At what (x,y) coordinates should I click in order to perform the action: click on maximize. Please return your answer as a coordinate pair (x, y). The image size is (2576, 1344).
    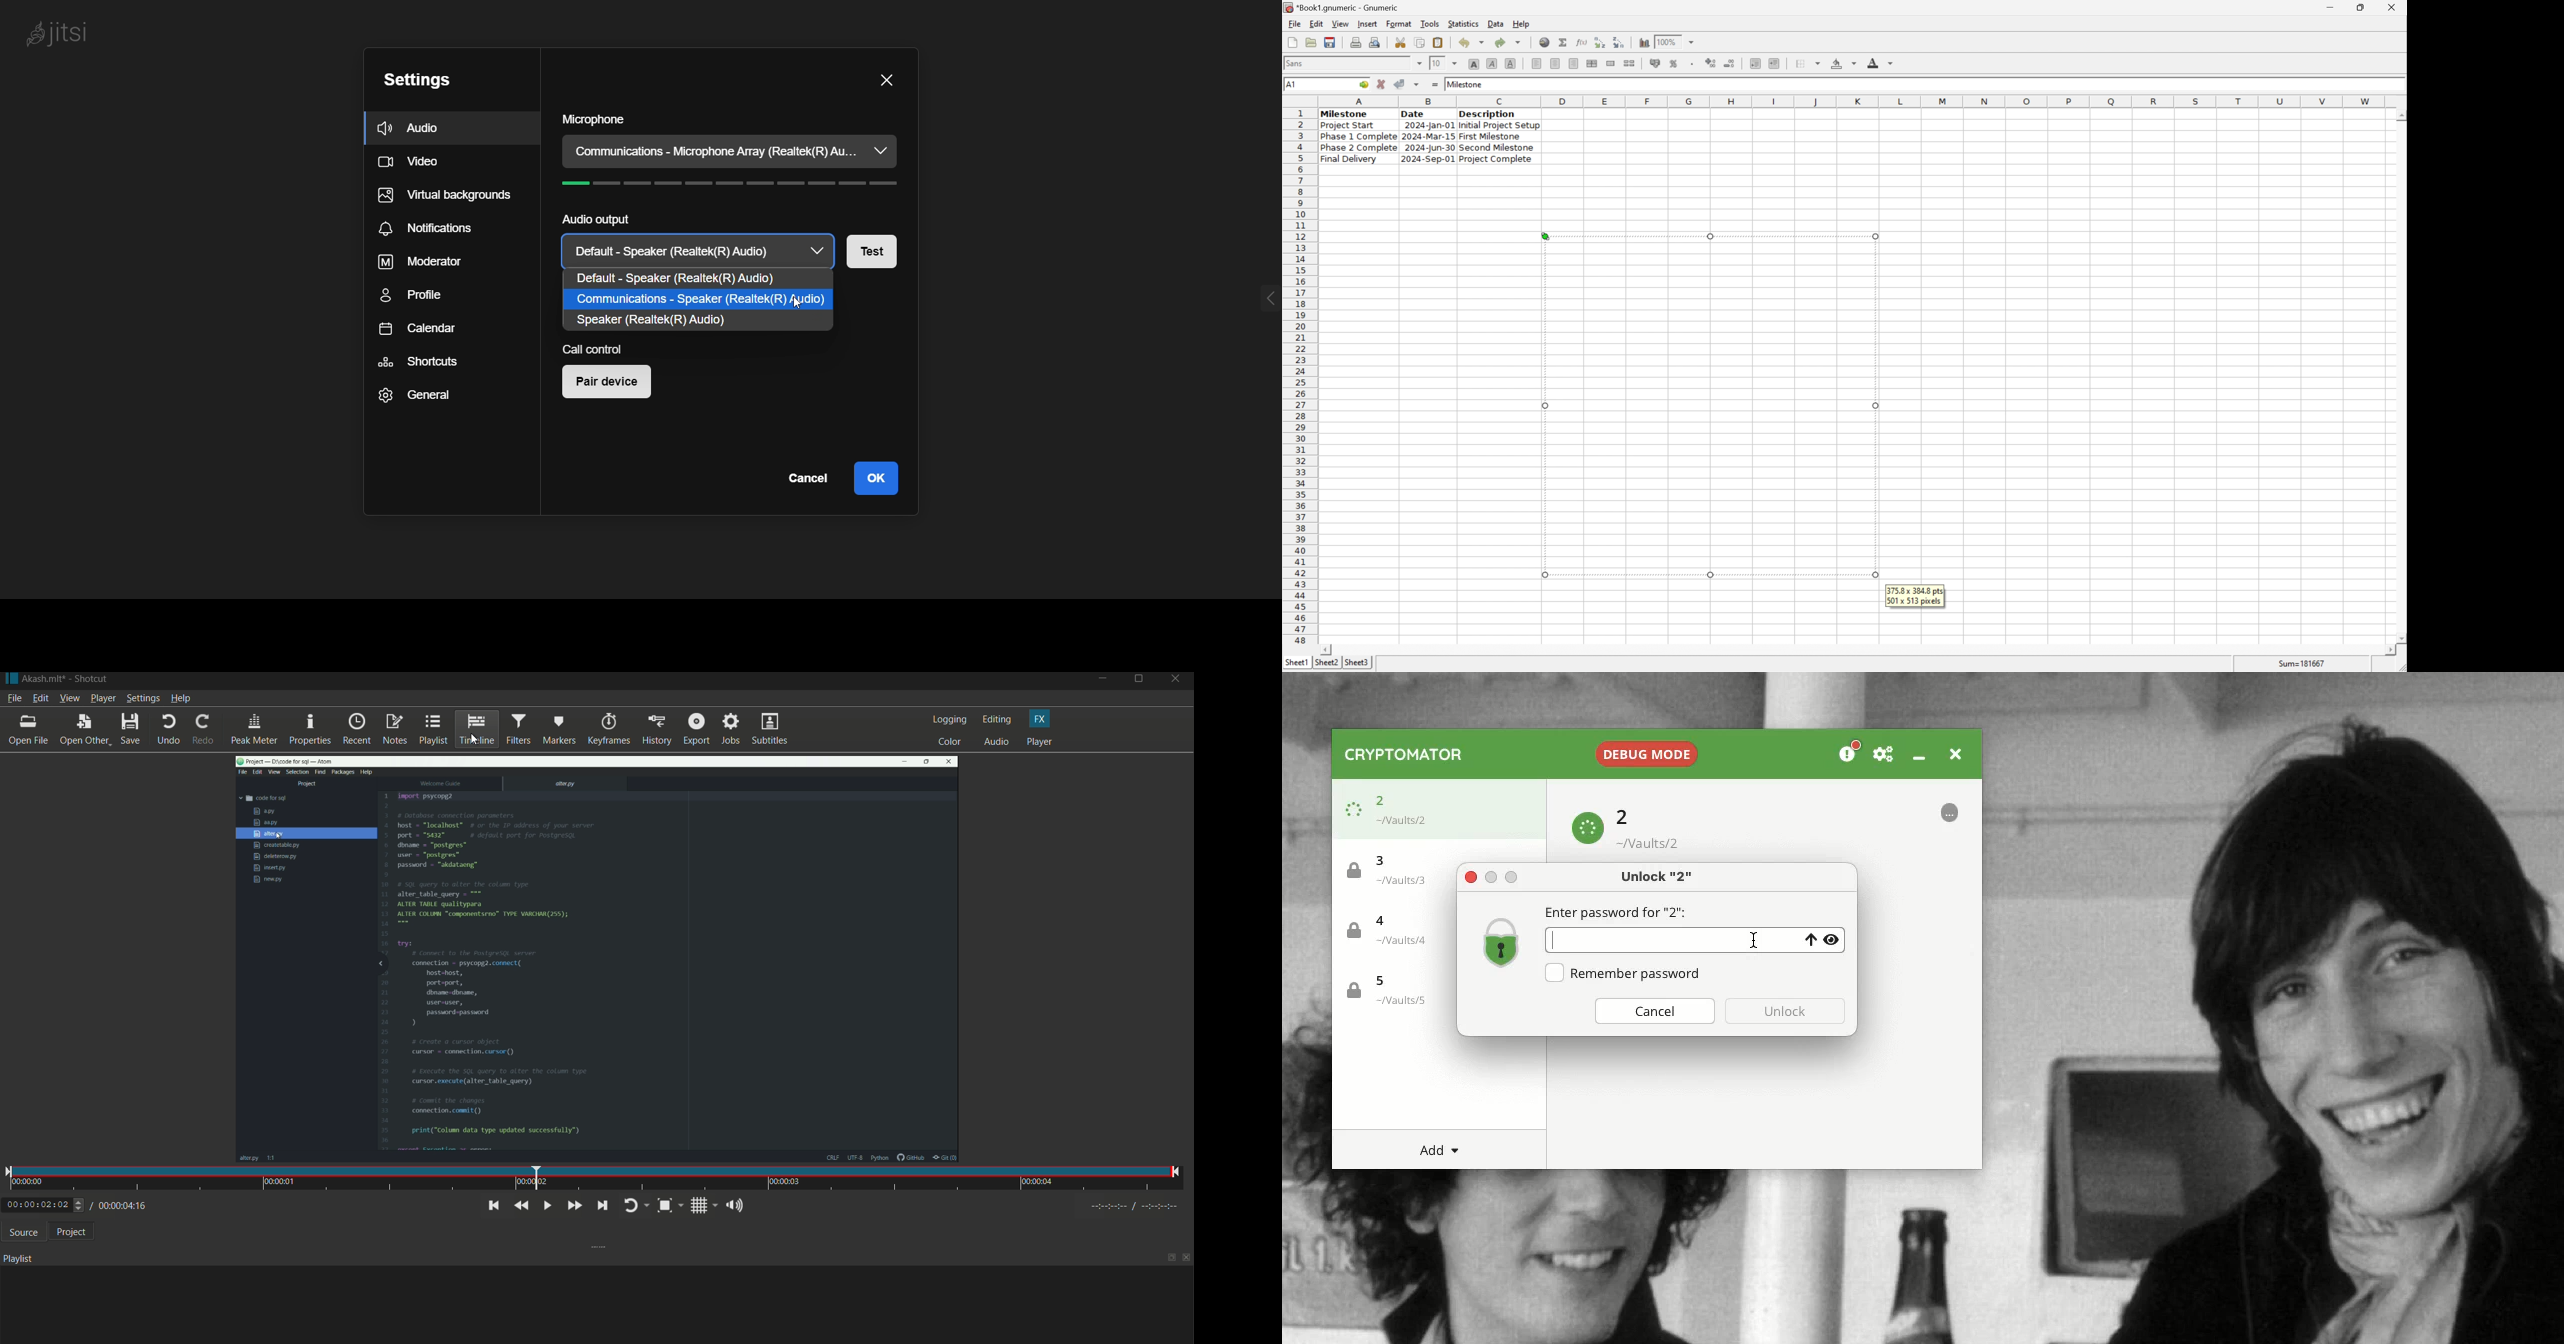
    Looking at the image, I should click on (1141, 681).